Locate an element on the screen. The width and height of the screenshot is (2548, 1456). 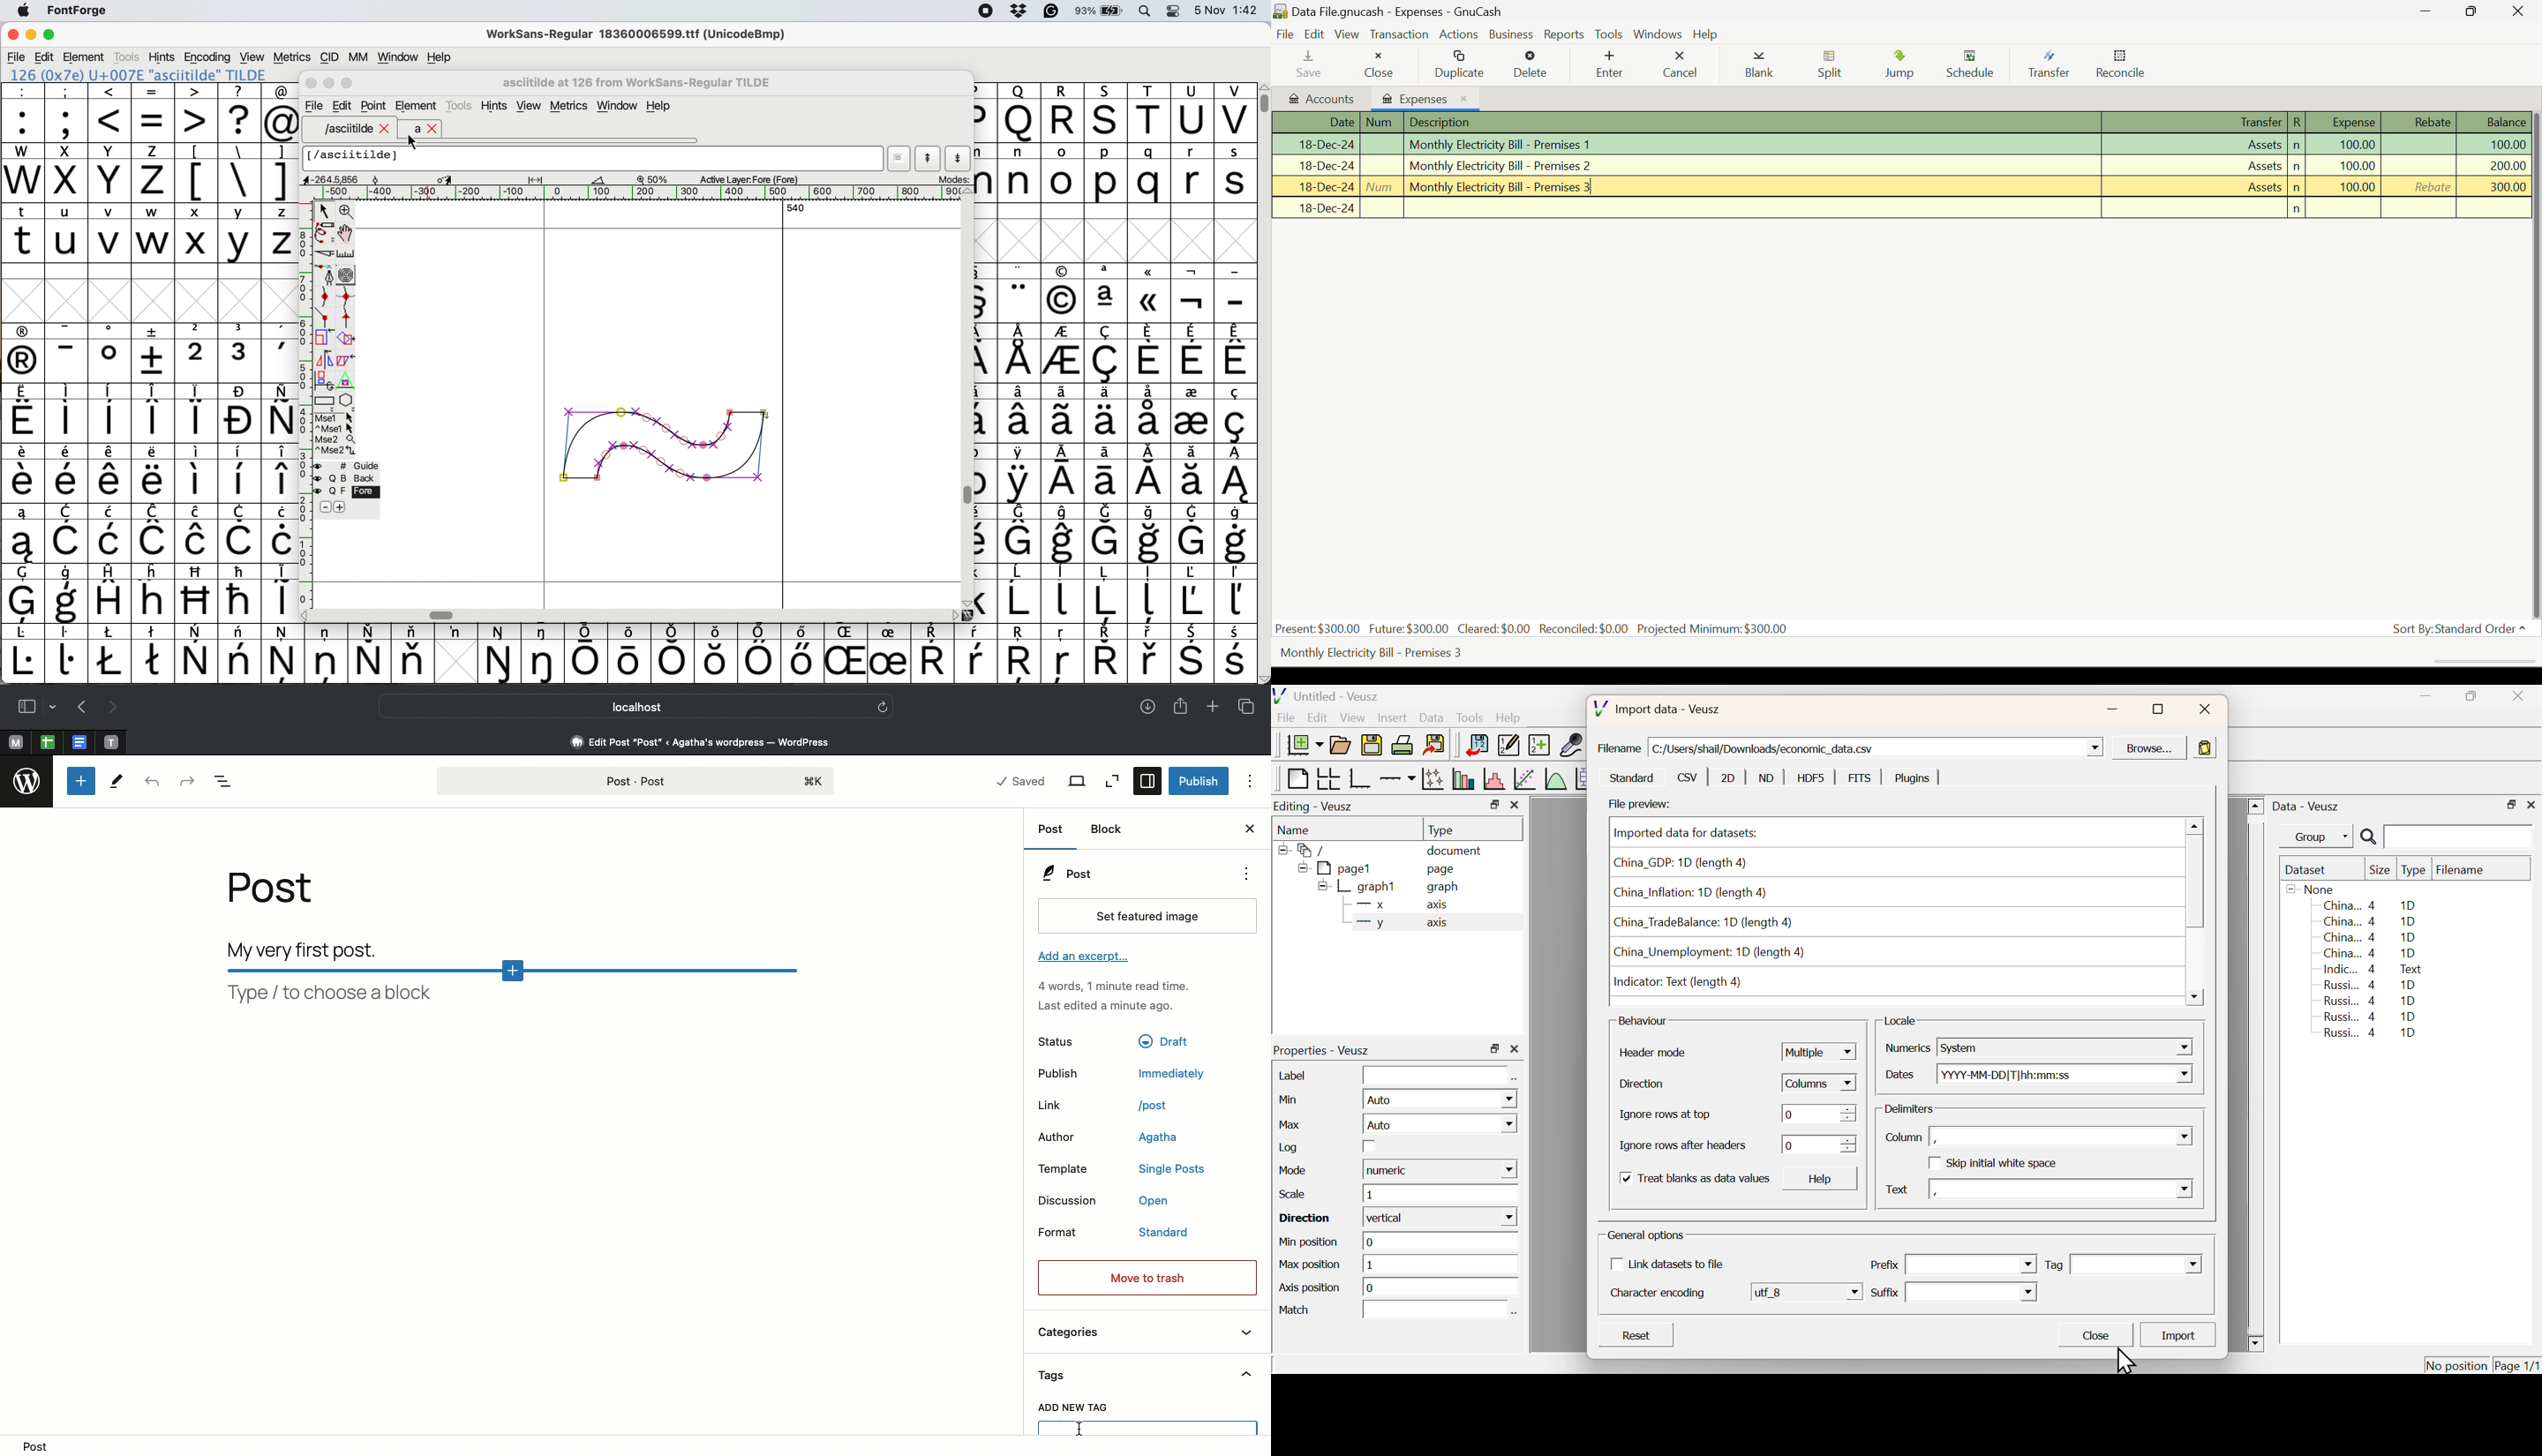
symbol is located at coordinates (1064, 414).